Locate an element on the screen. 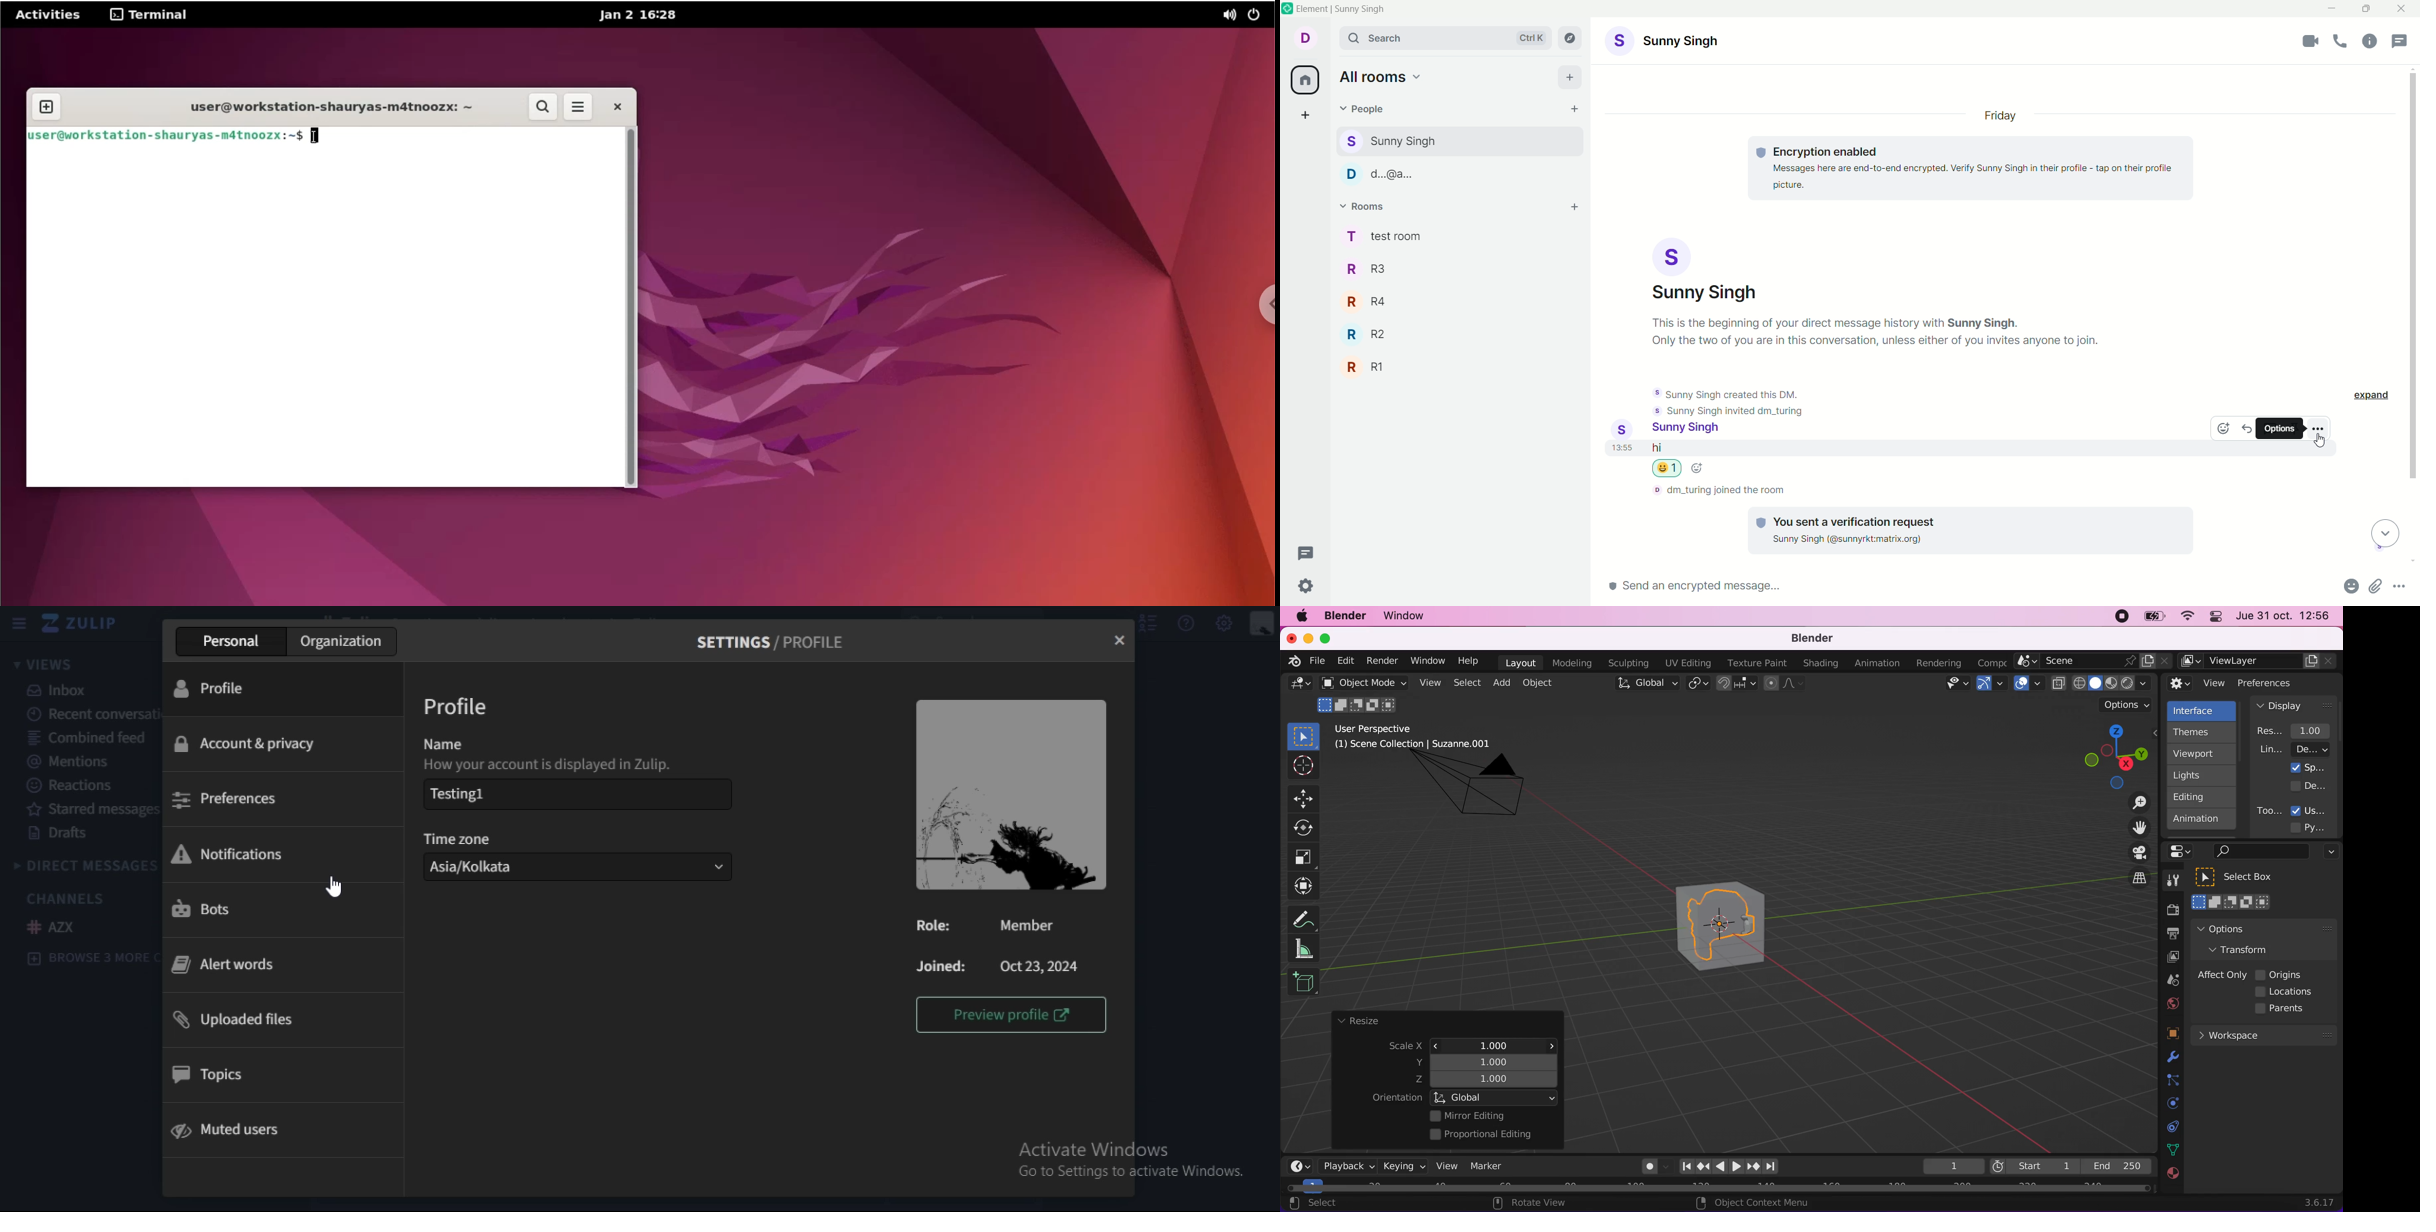 Image resolution: width=2436 pixels, height=1232 pixels. settings is located at coordinates (770, 642).